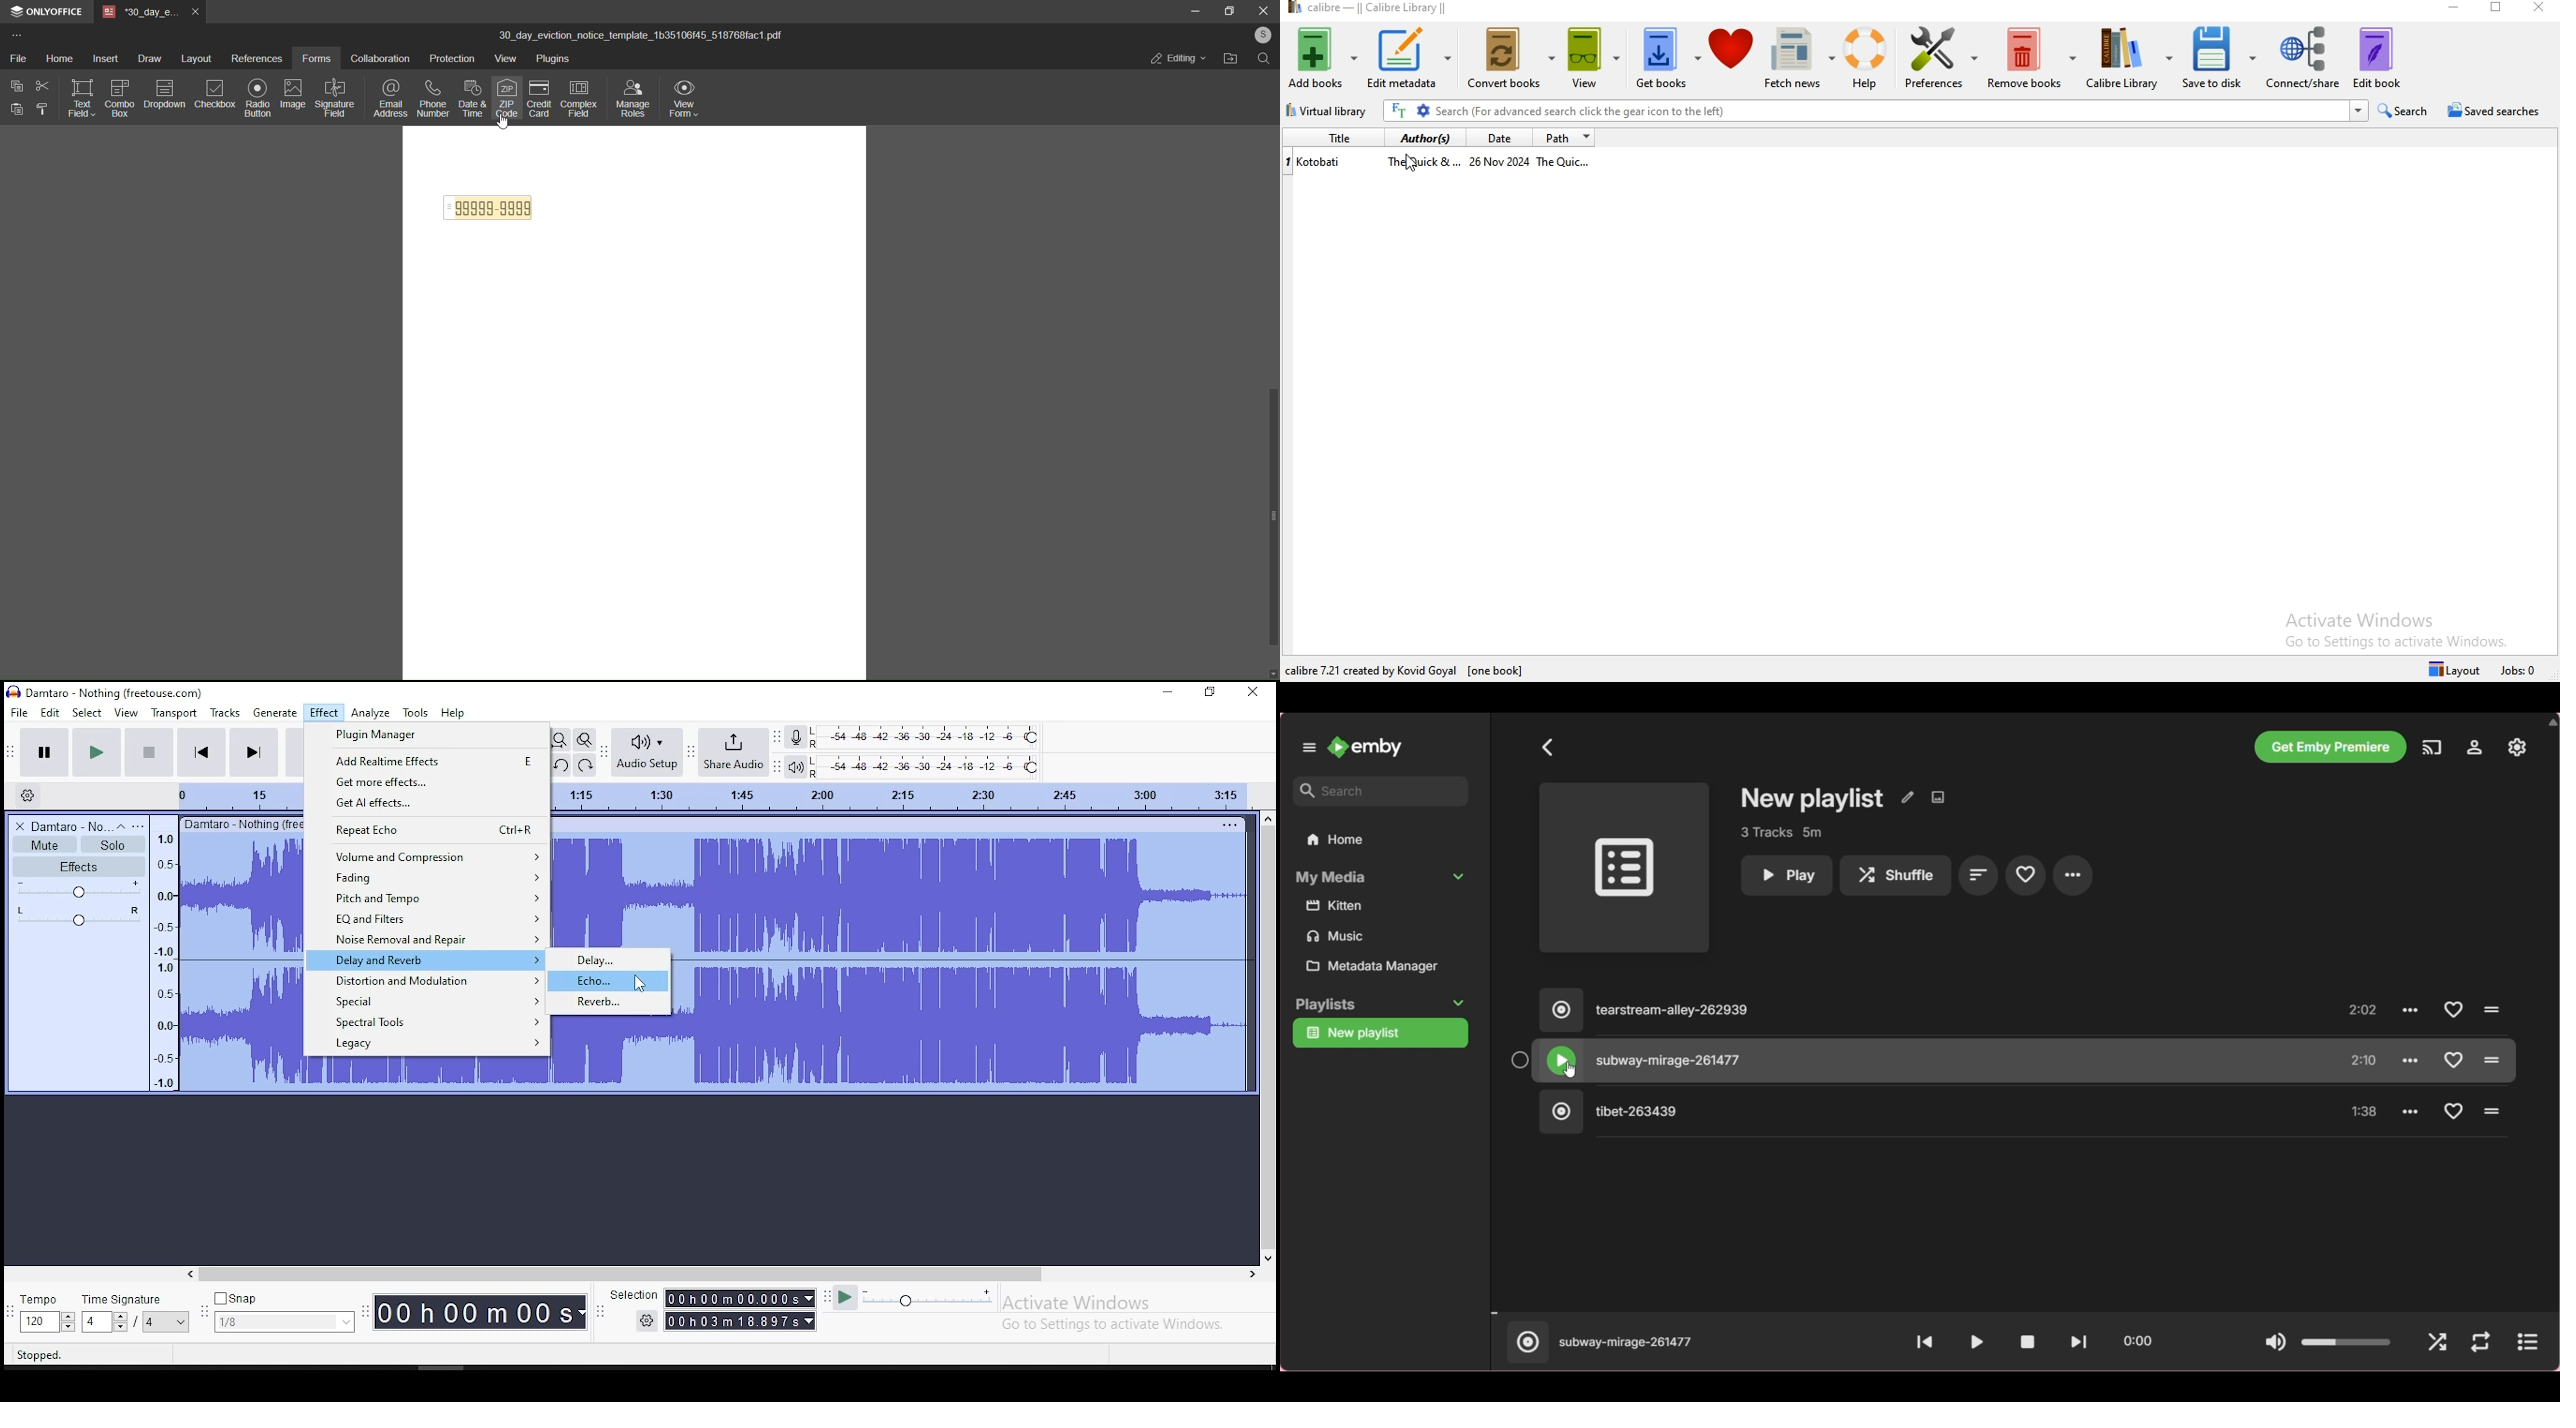 This screenshot has height=1428, width=2576. What do you see at coordinates (193, 1274) in the screenshot?
I see `left` at bounding box center [193, 1274].